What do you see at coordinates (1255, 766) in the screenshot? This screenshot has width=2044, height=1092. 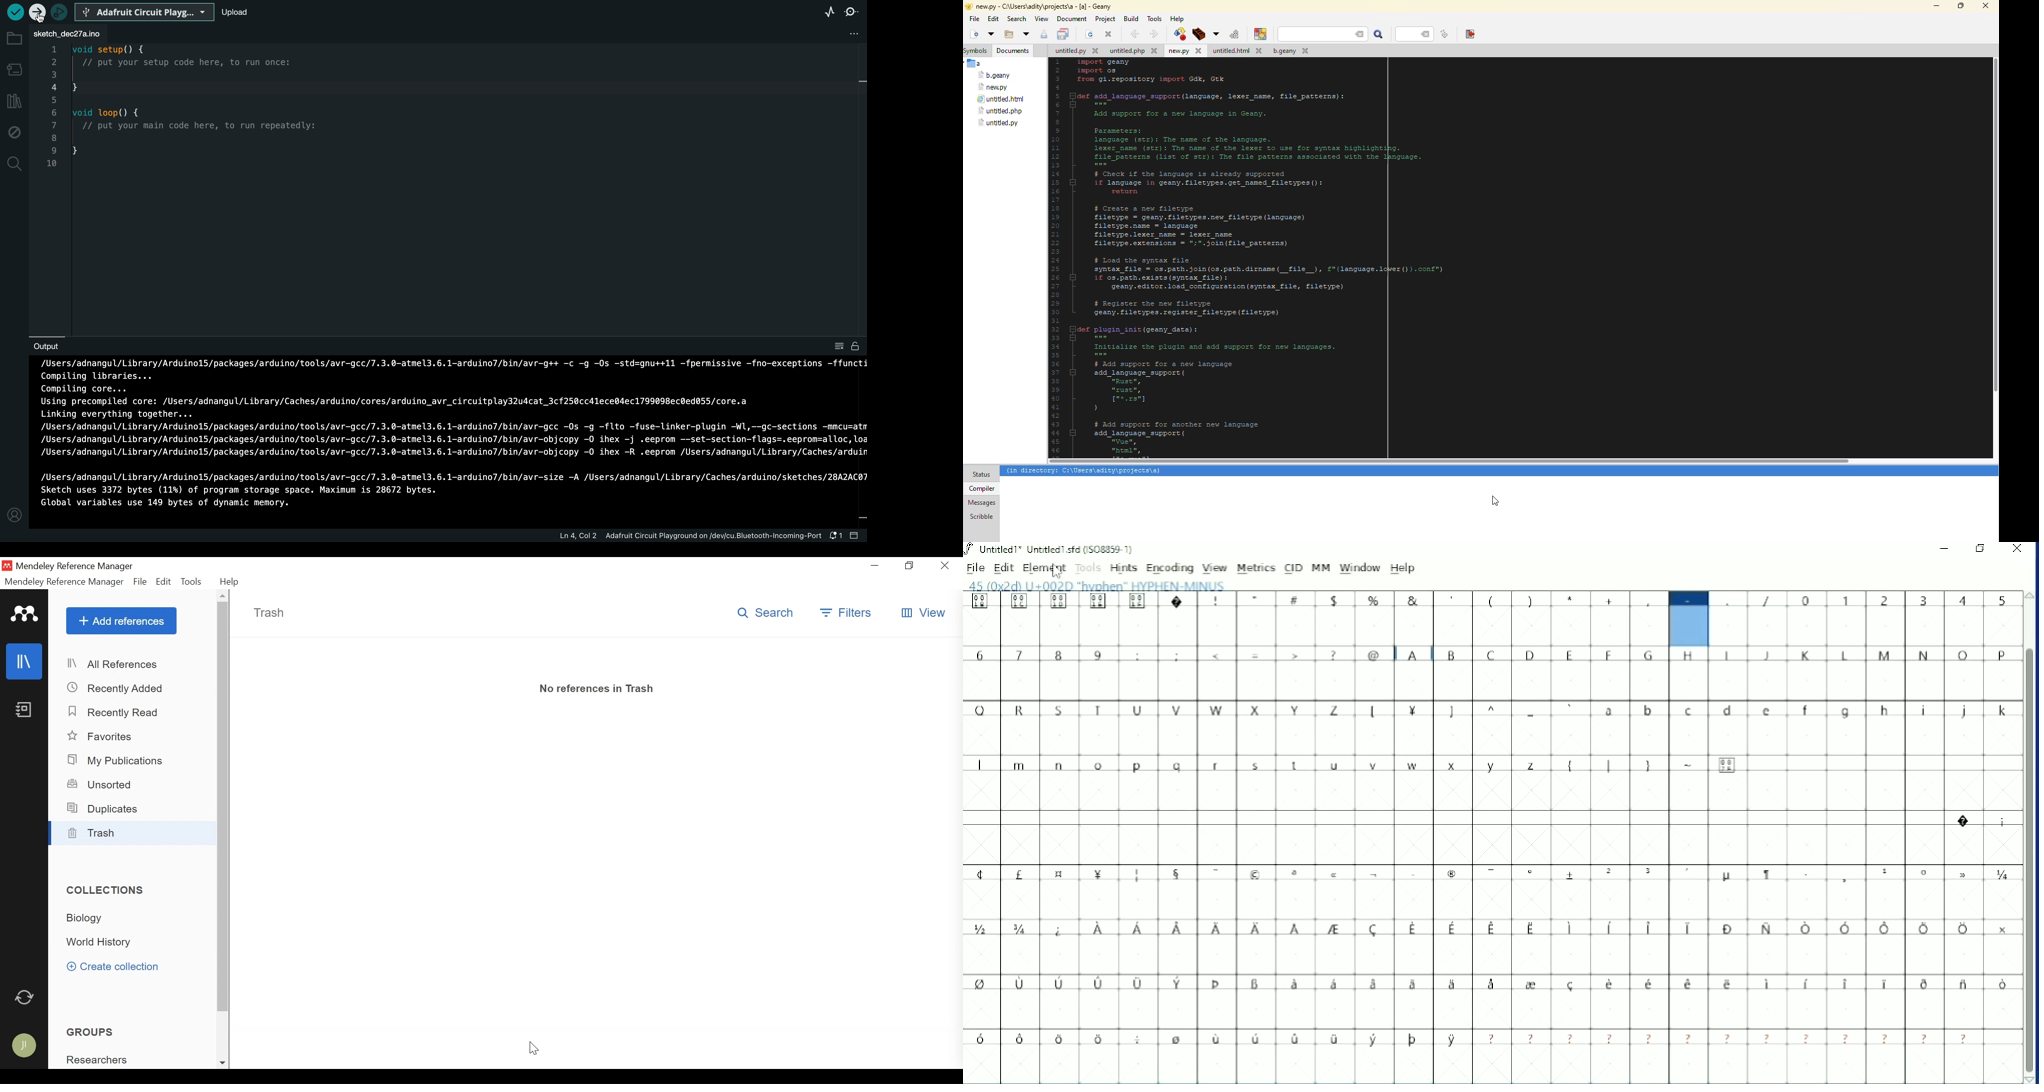 I see `Small letters` at bounding box center [1255, 766].